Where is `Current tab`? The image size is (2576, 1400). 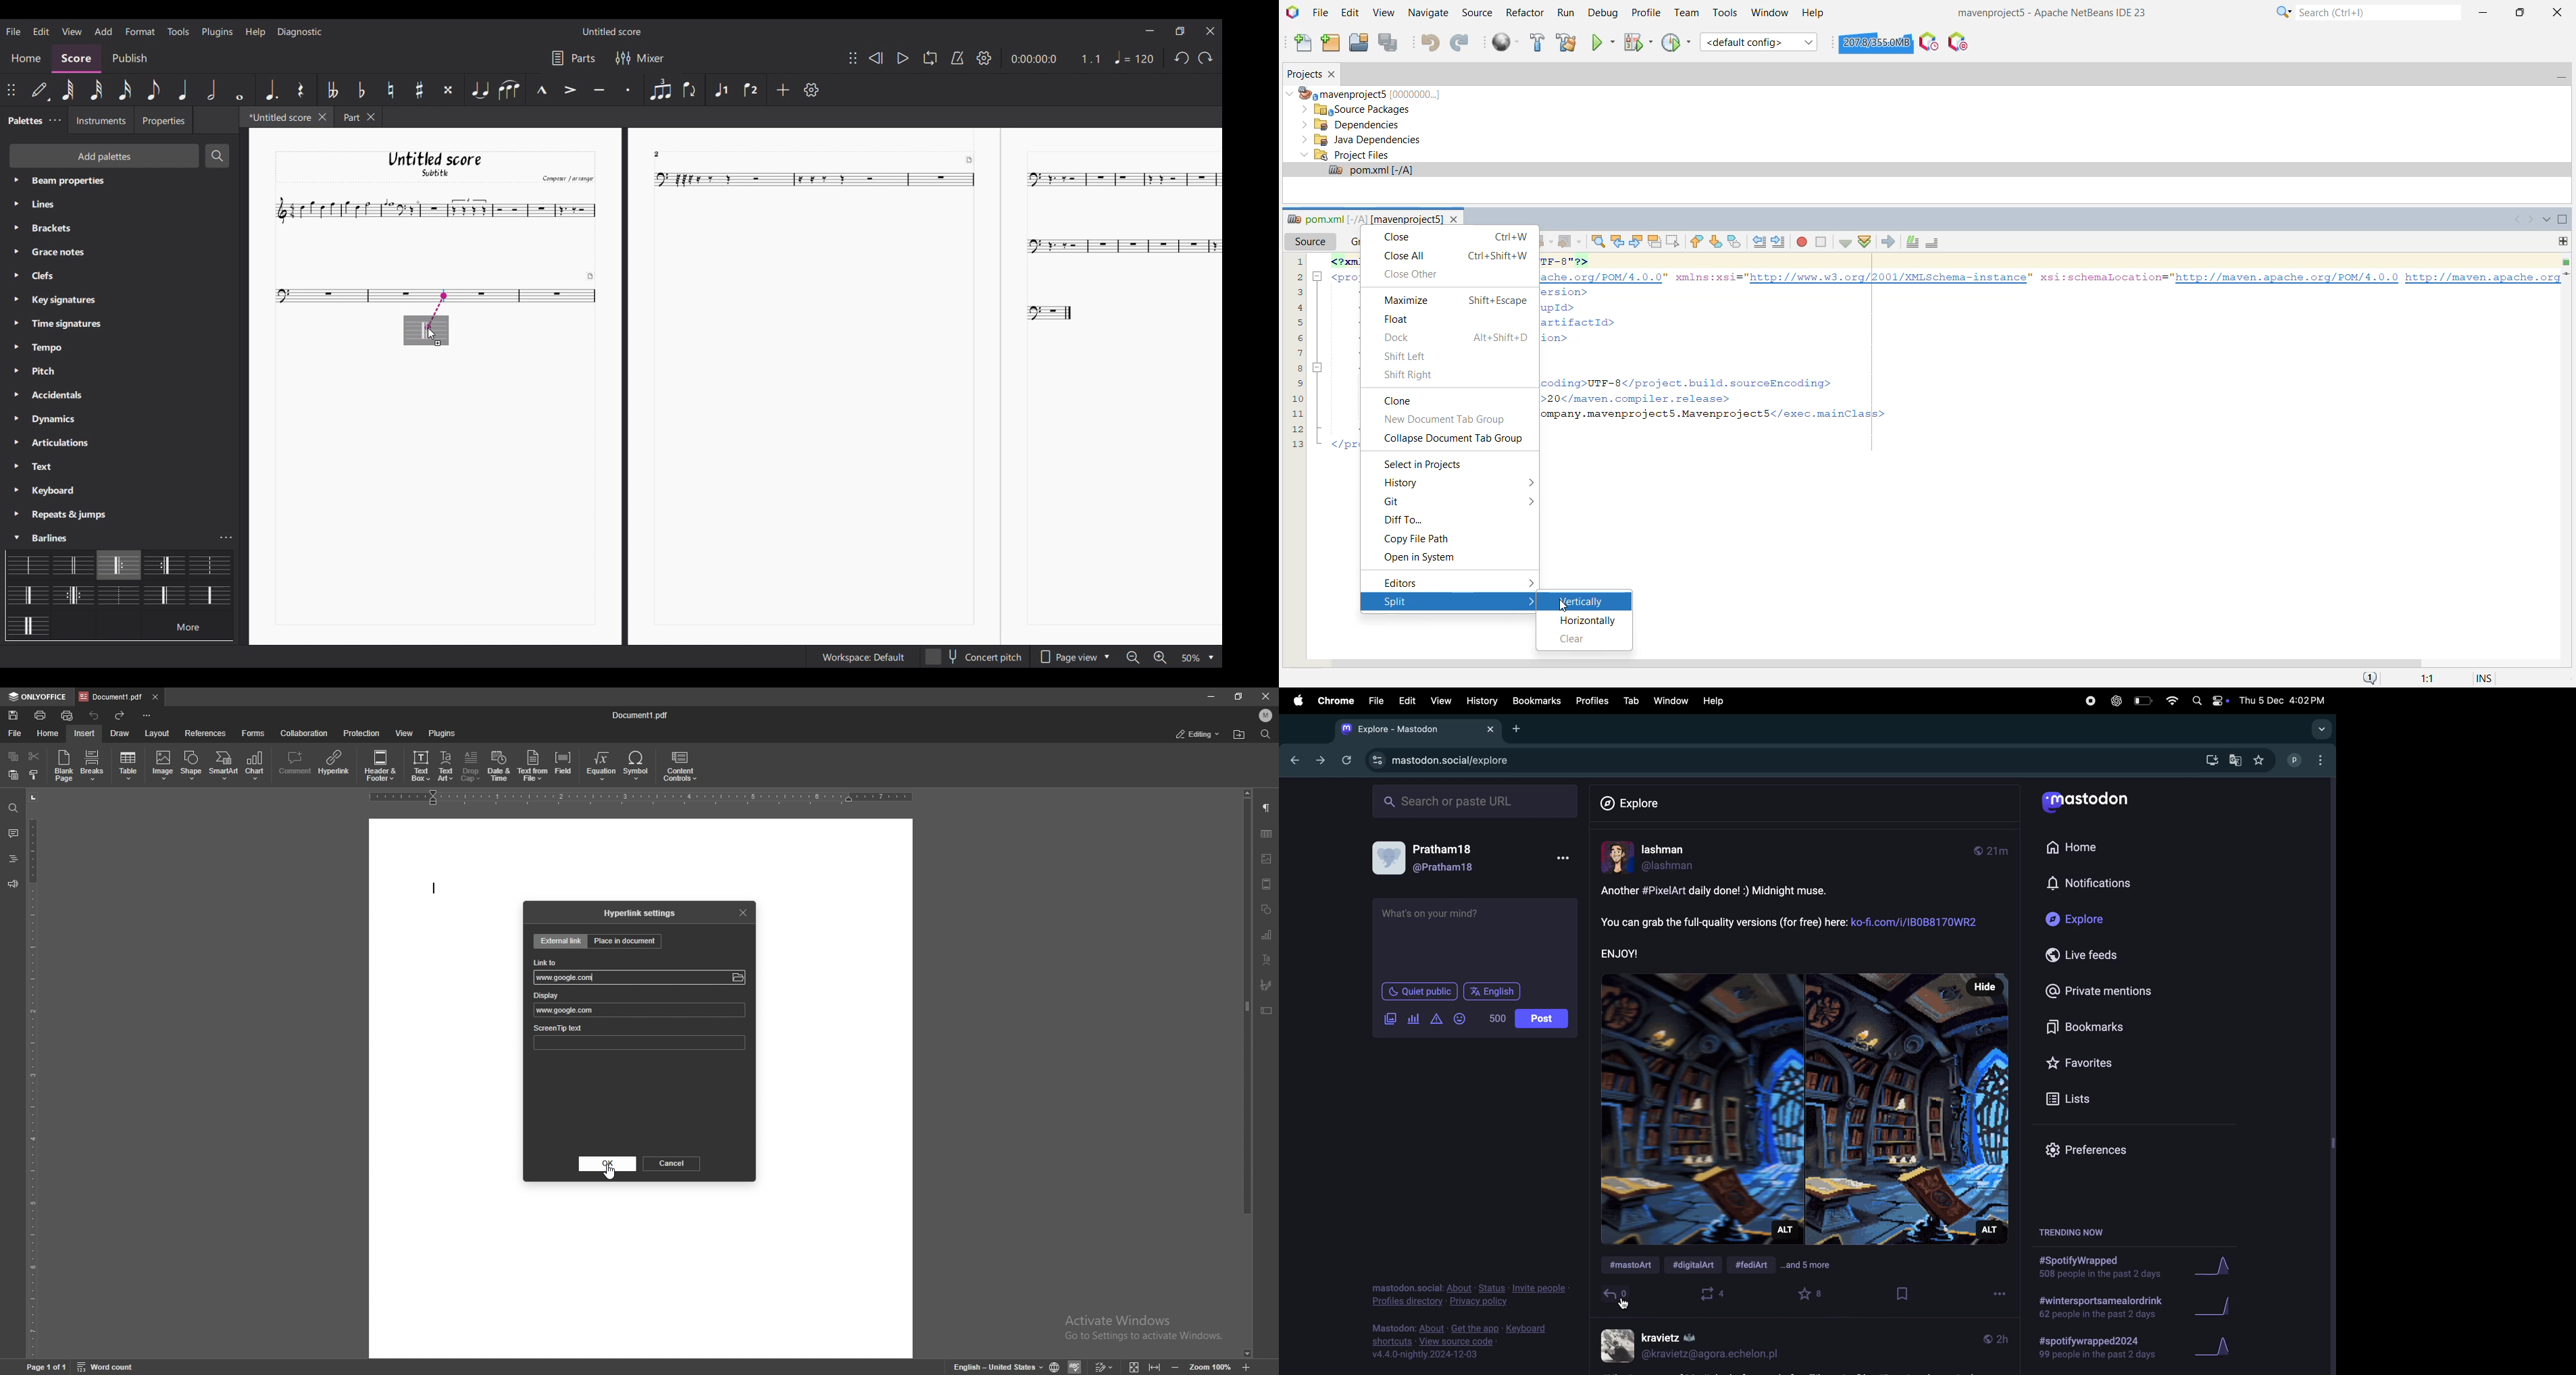 Current tab is located at coordinates (276, 116).